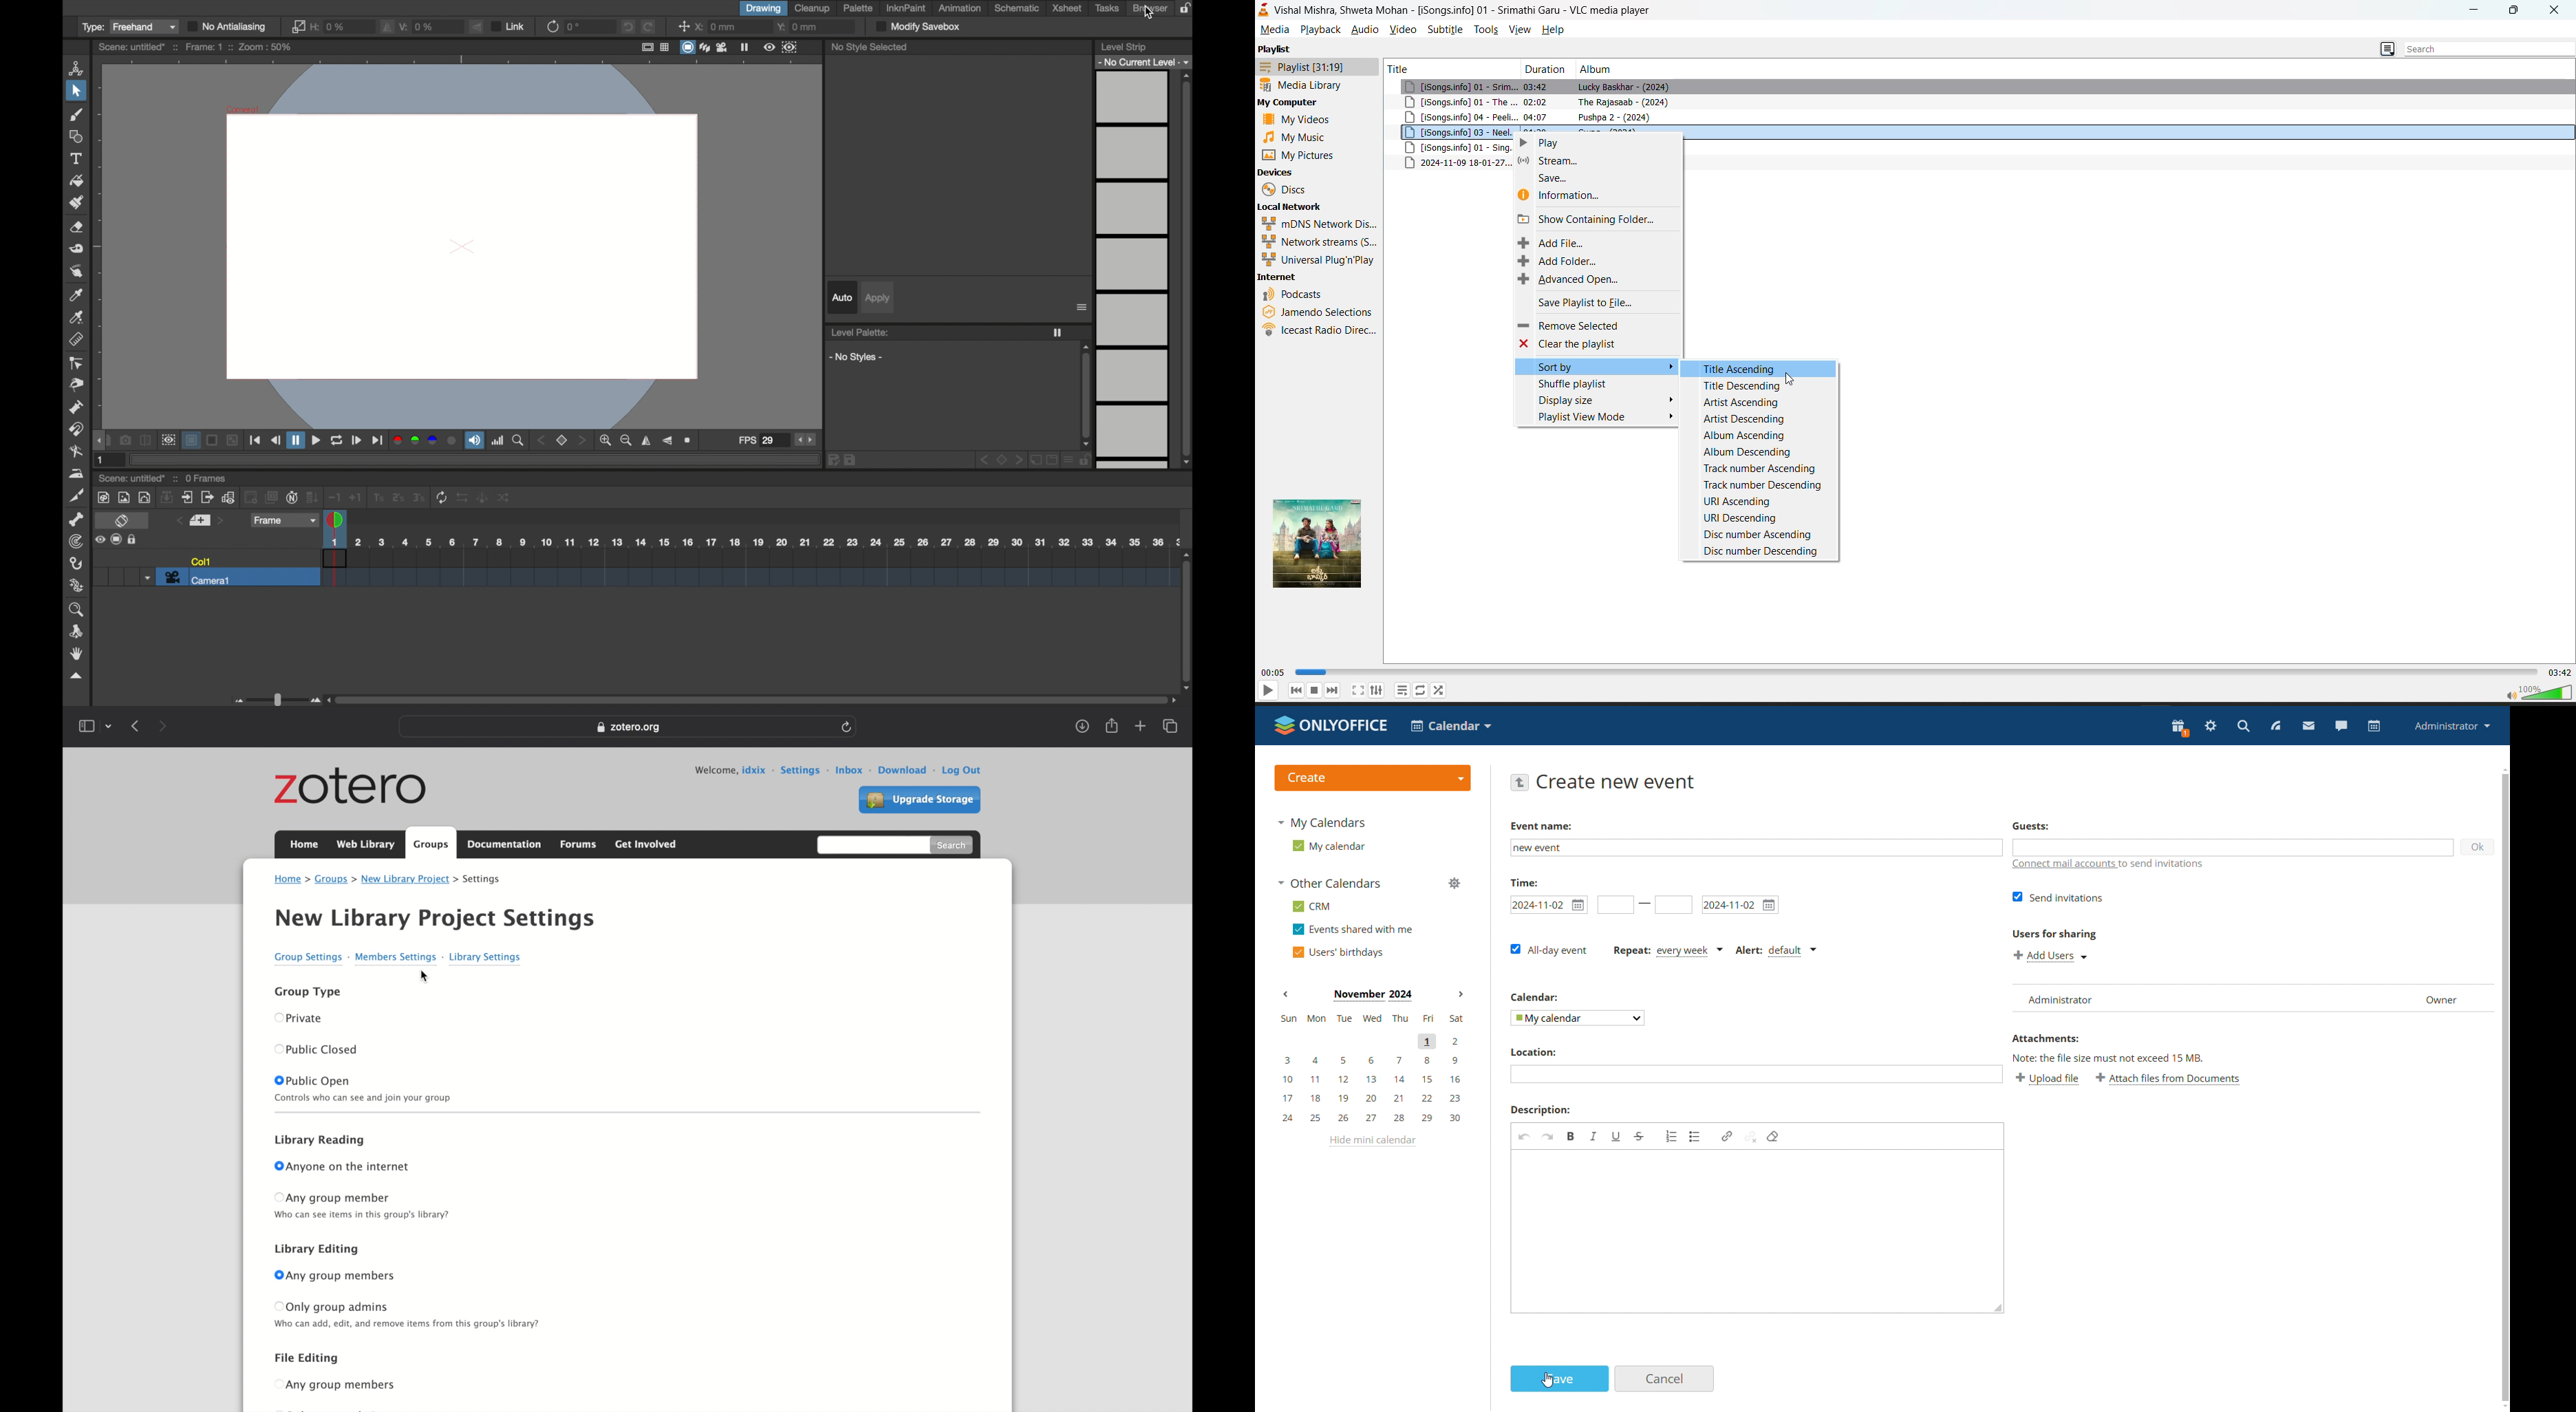  I want to click on inknpaint, so click(905, 8).